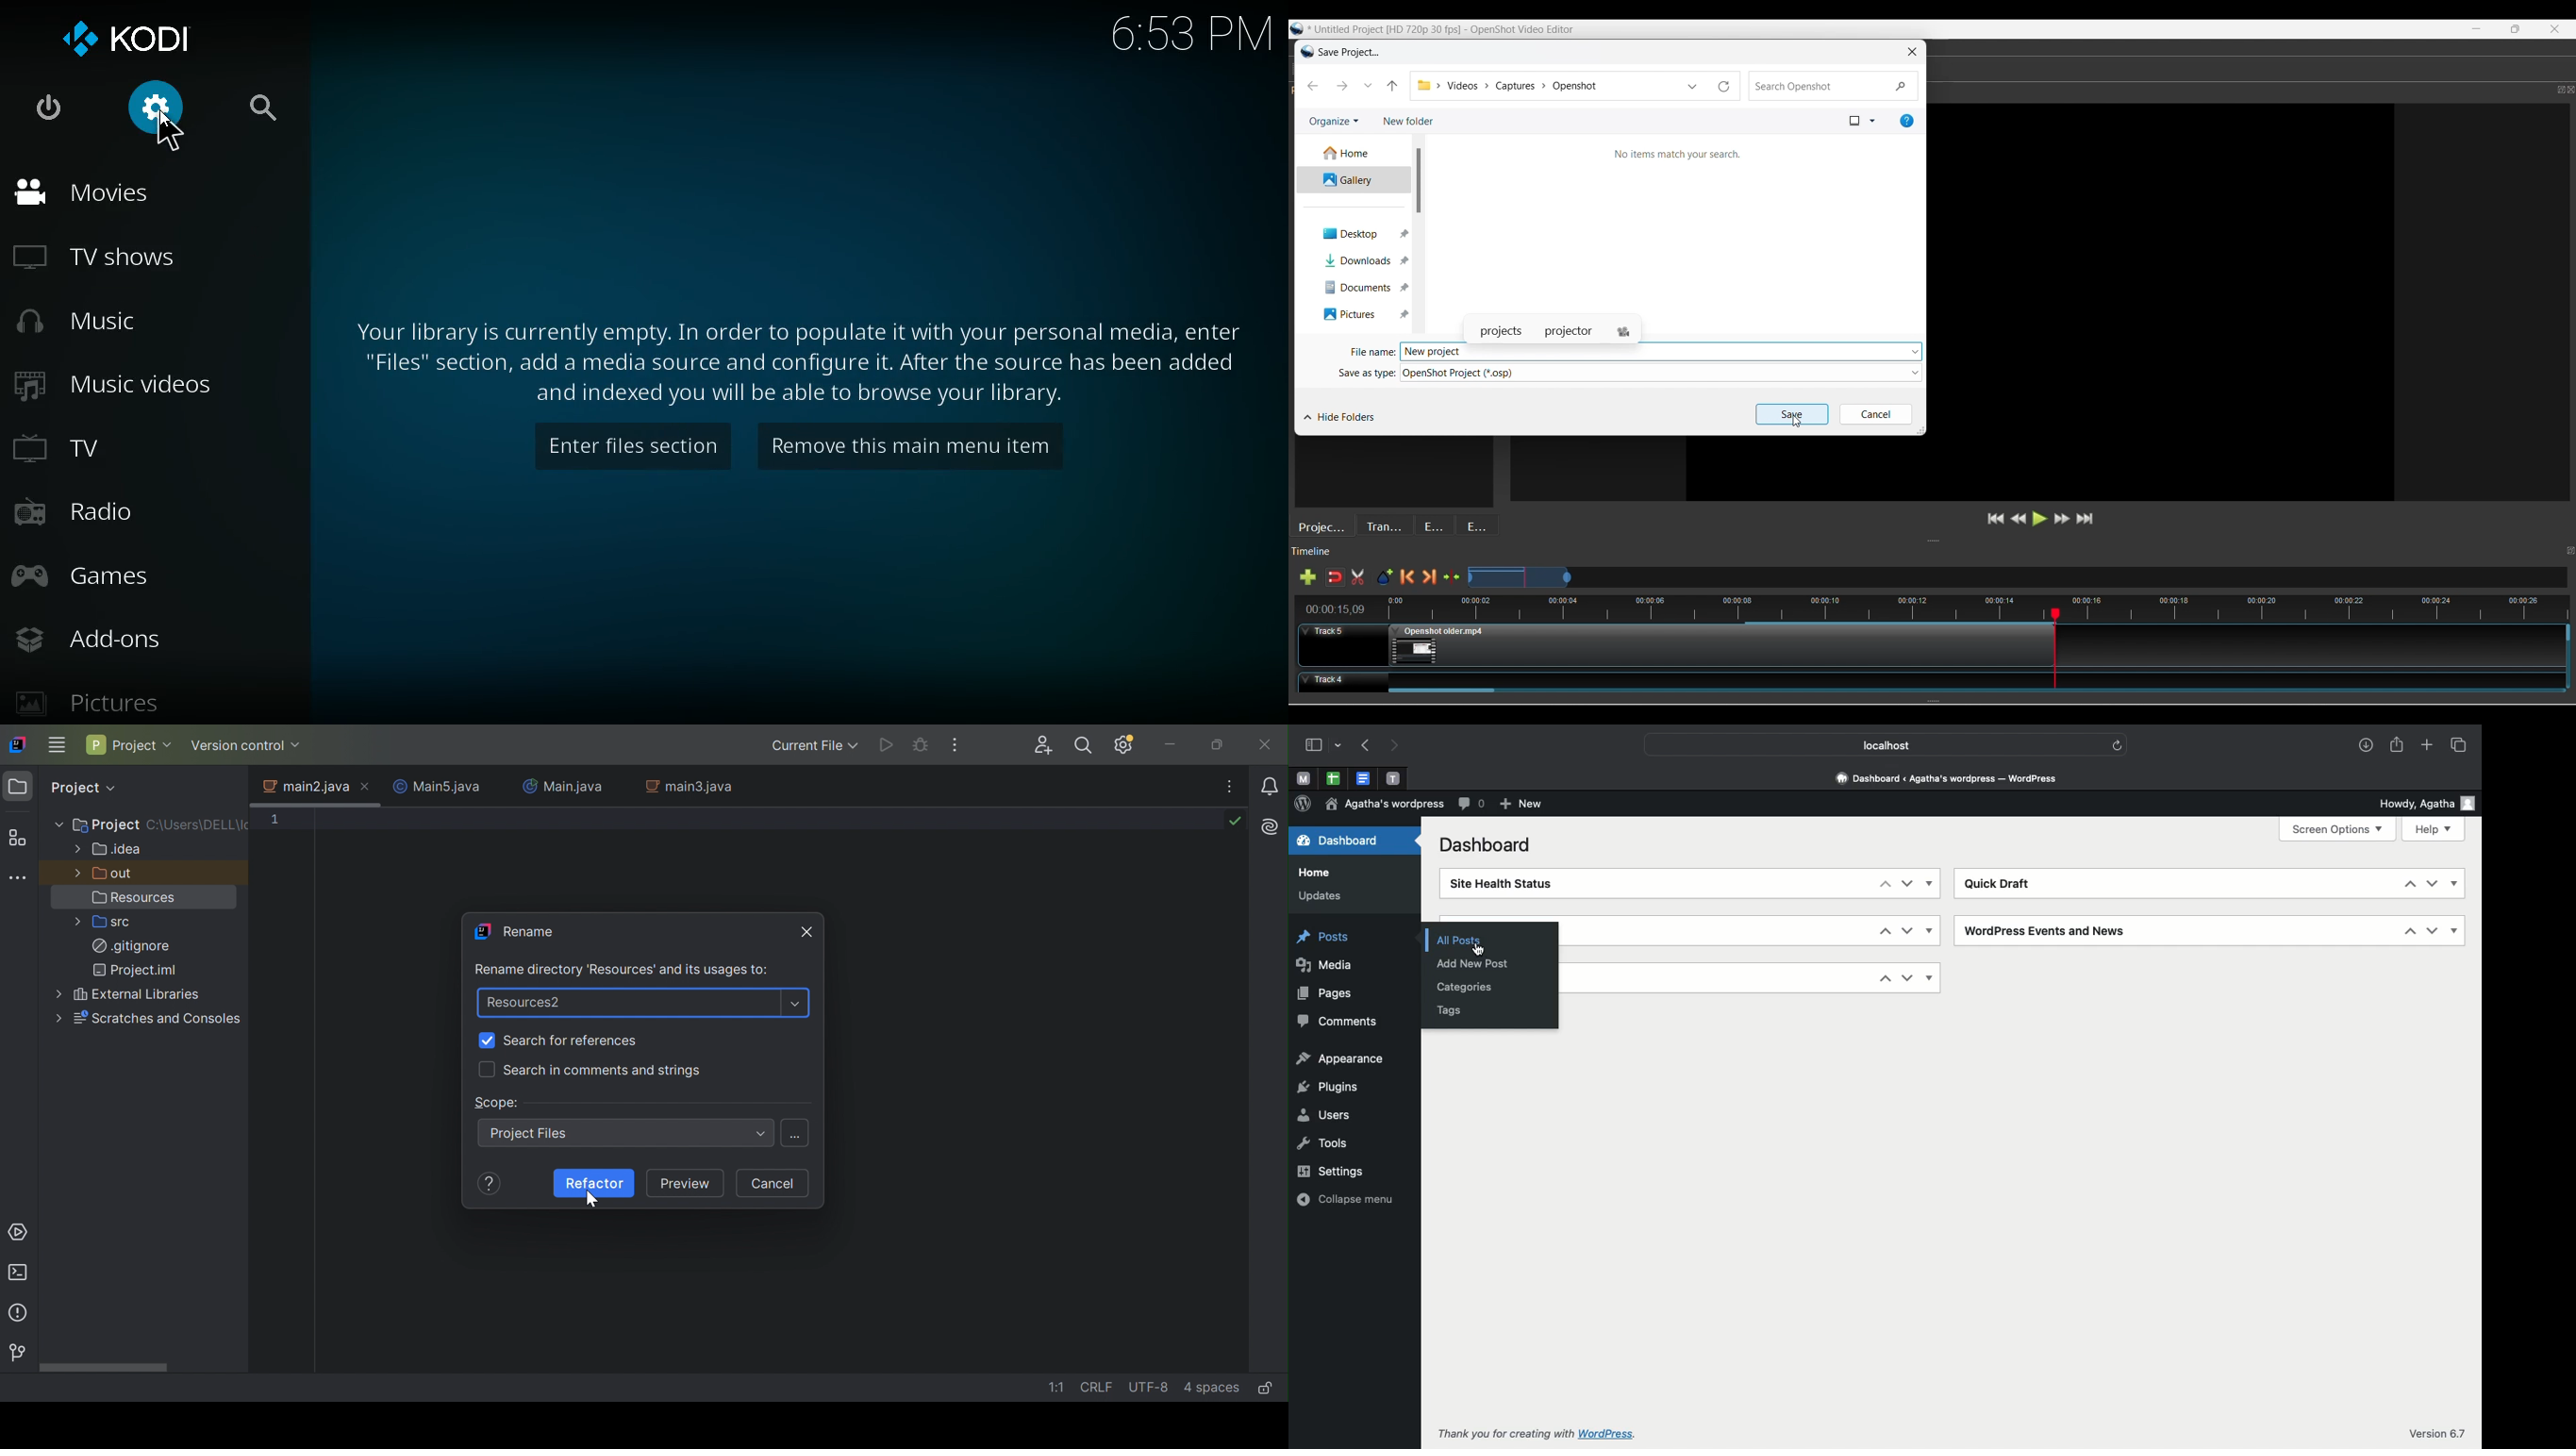 This screenshot has width=2576, height=1456. Describe the element at coordinates (2119, 746) in the screenshot. I see `` at that location.